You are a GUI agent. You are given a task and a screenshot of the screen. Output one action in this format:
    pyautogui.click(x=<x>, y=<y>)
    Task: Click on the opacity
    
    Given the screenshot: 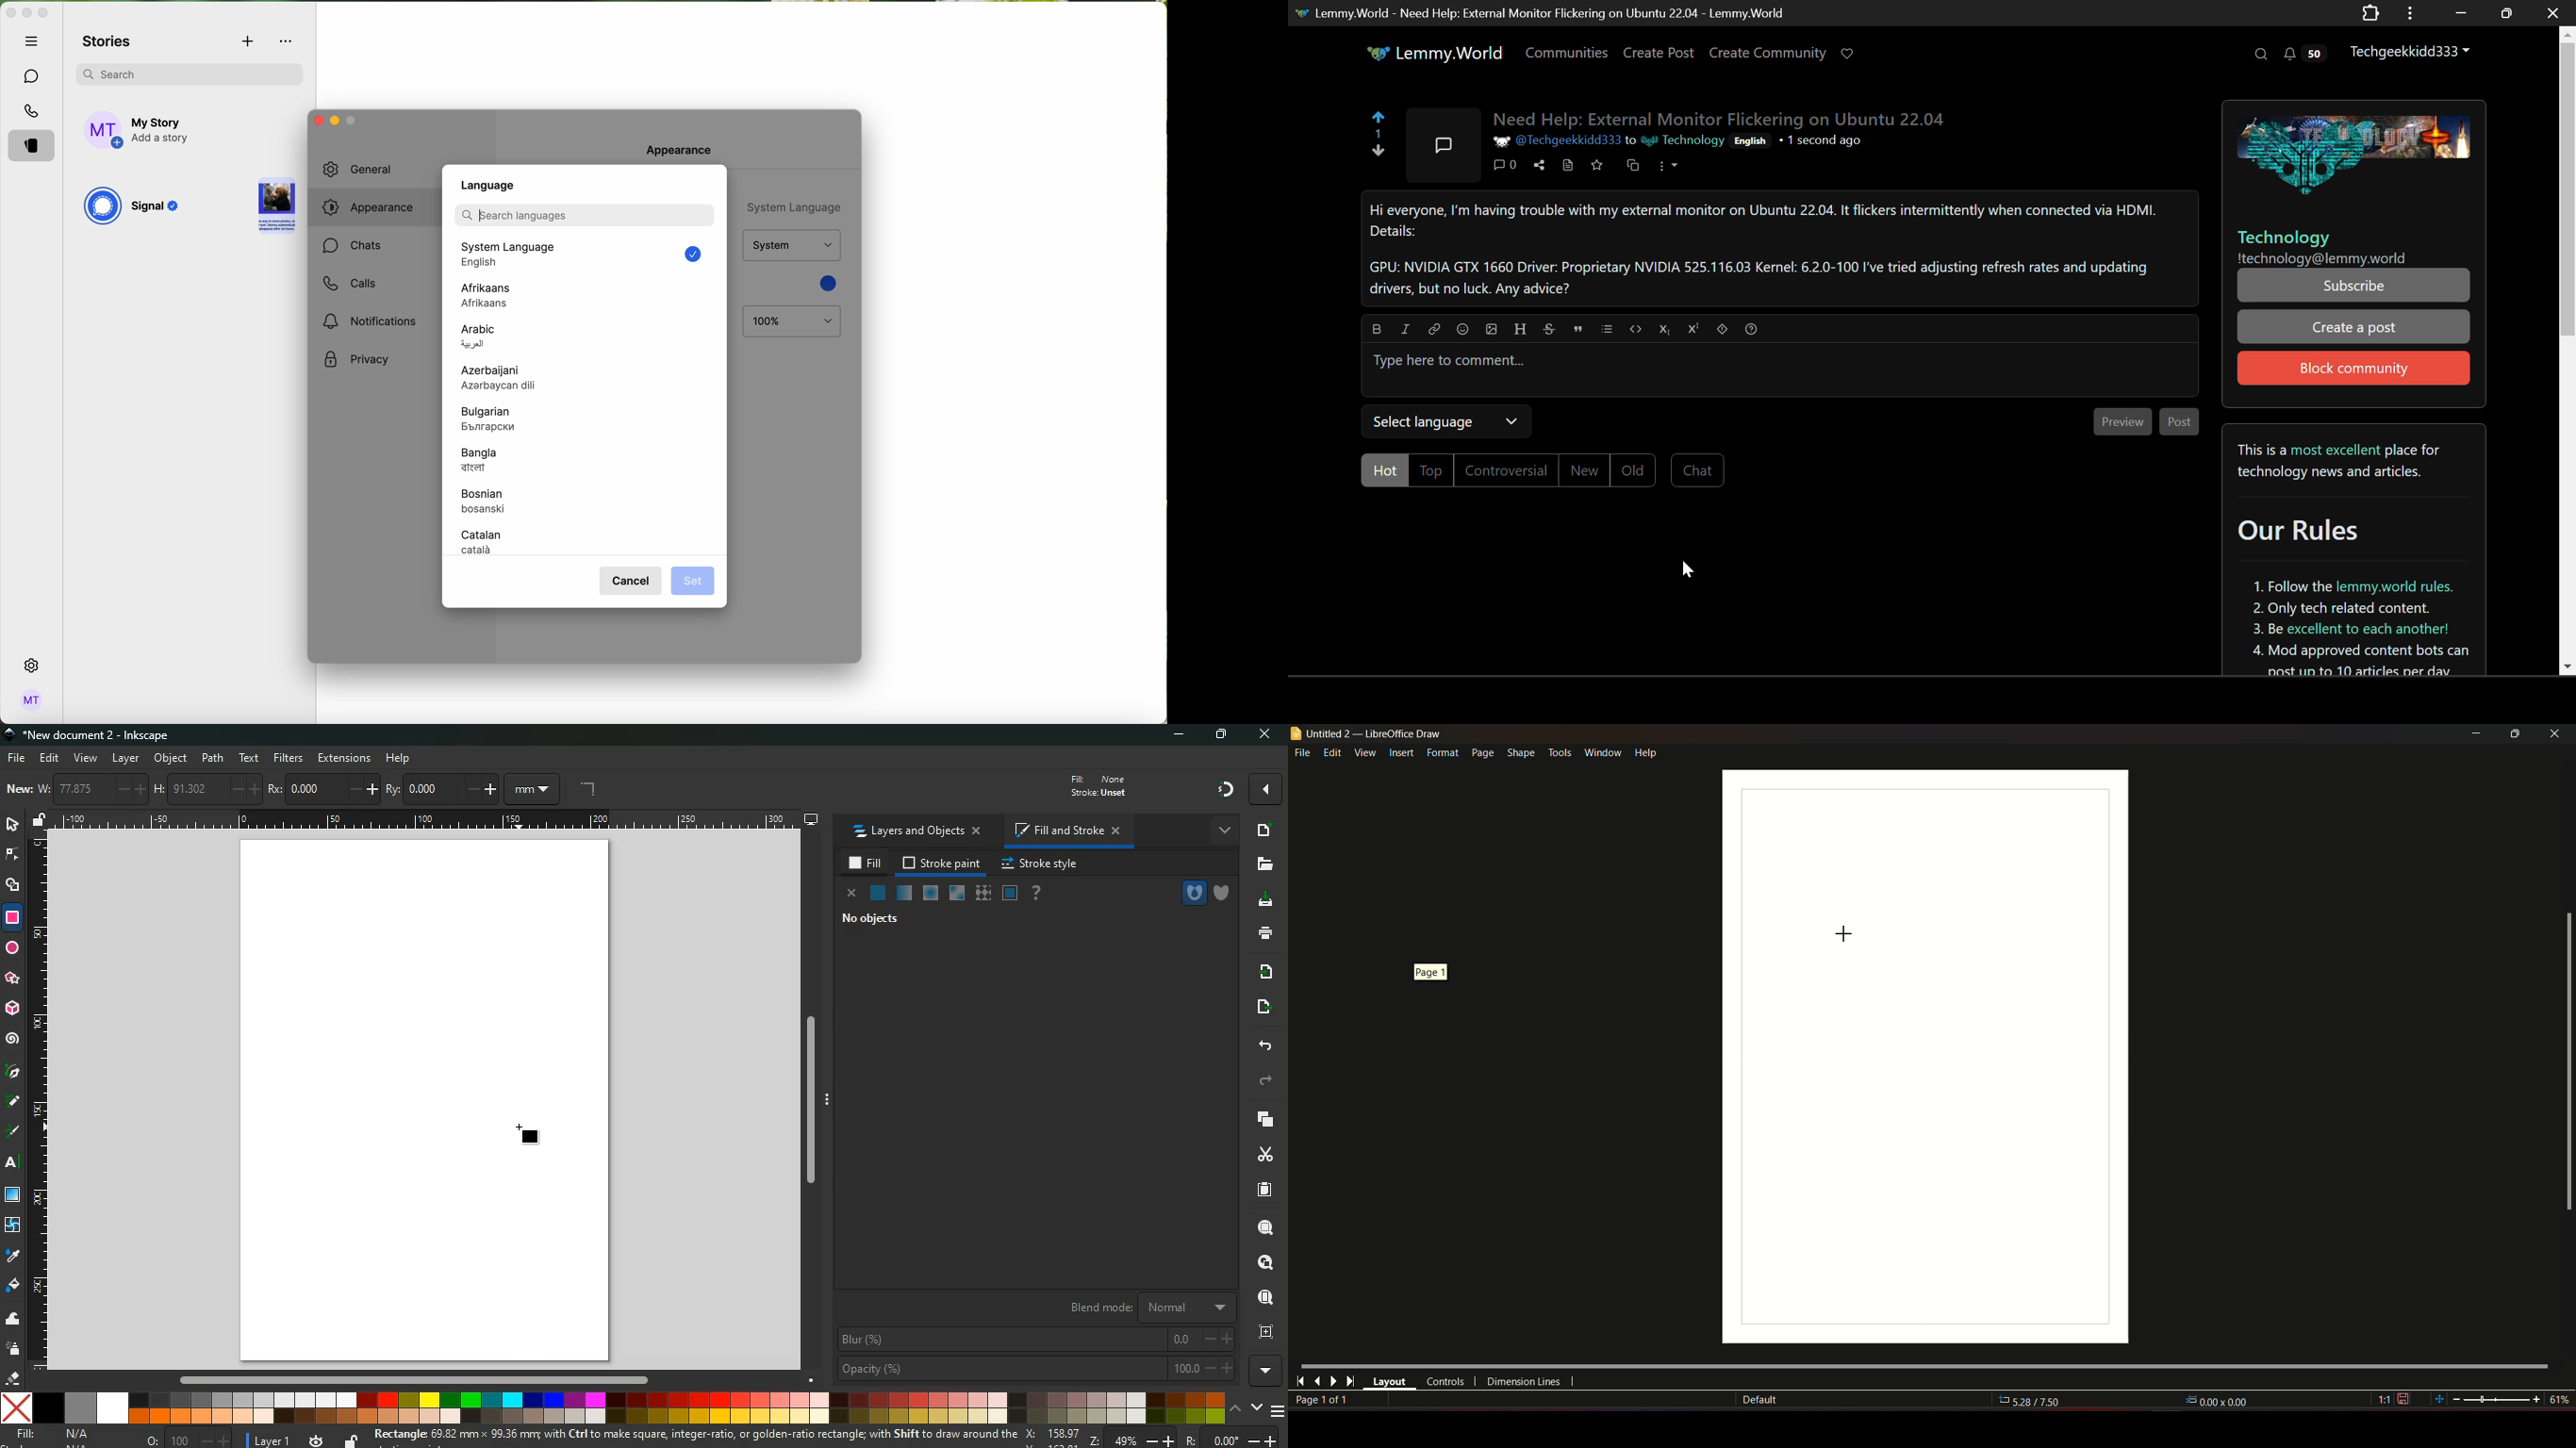 What is the action you would take?
    pyautogui.click(x=1035, y=1370)
    